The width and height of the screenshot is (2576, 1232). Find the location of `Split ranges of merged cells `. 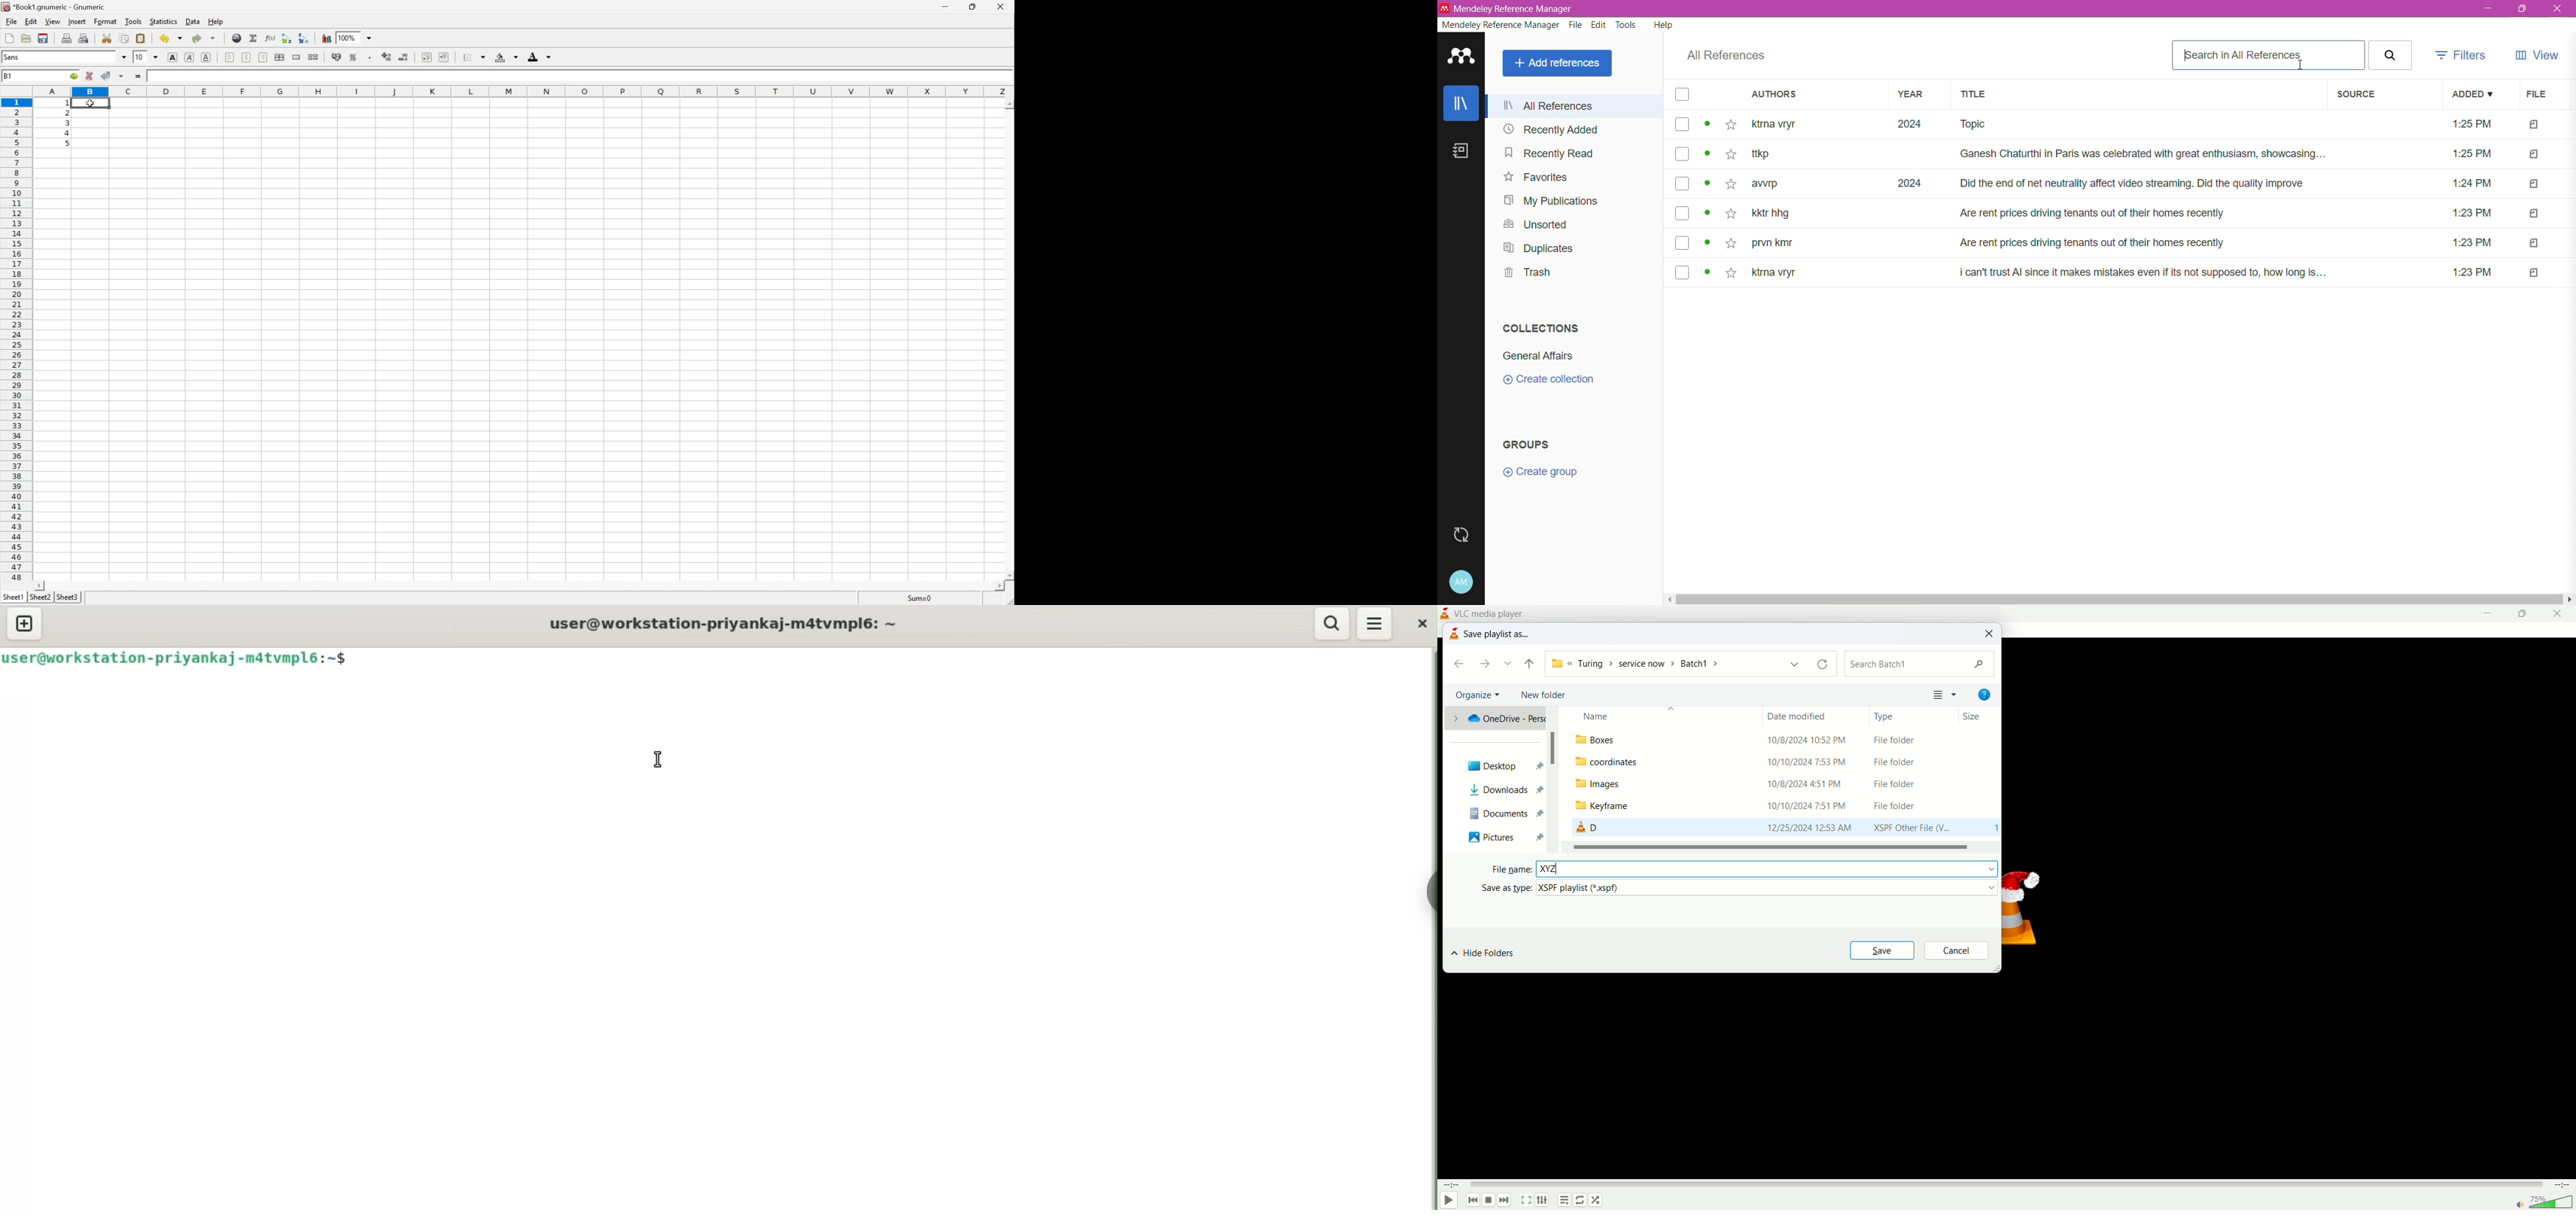

Split ranges of merged cells  is located at coordinates (314, 57).